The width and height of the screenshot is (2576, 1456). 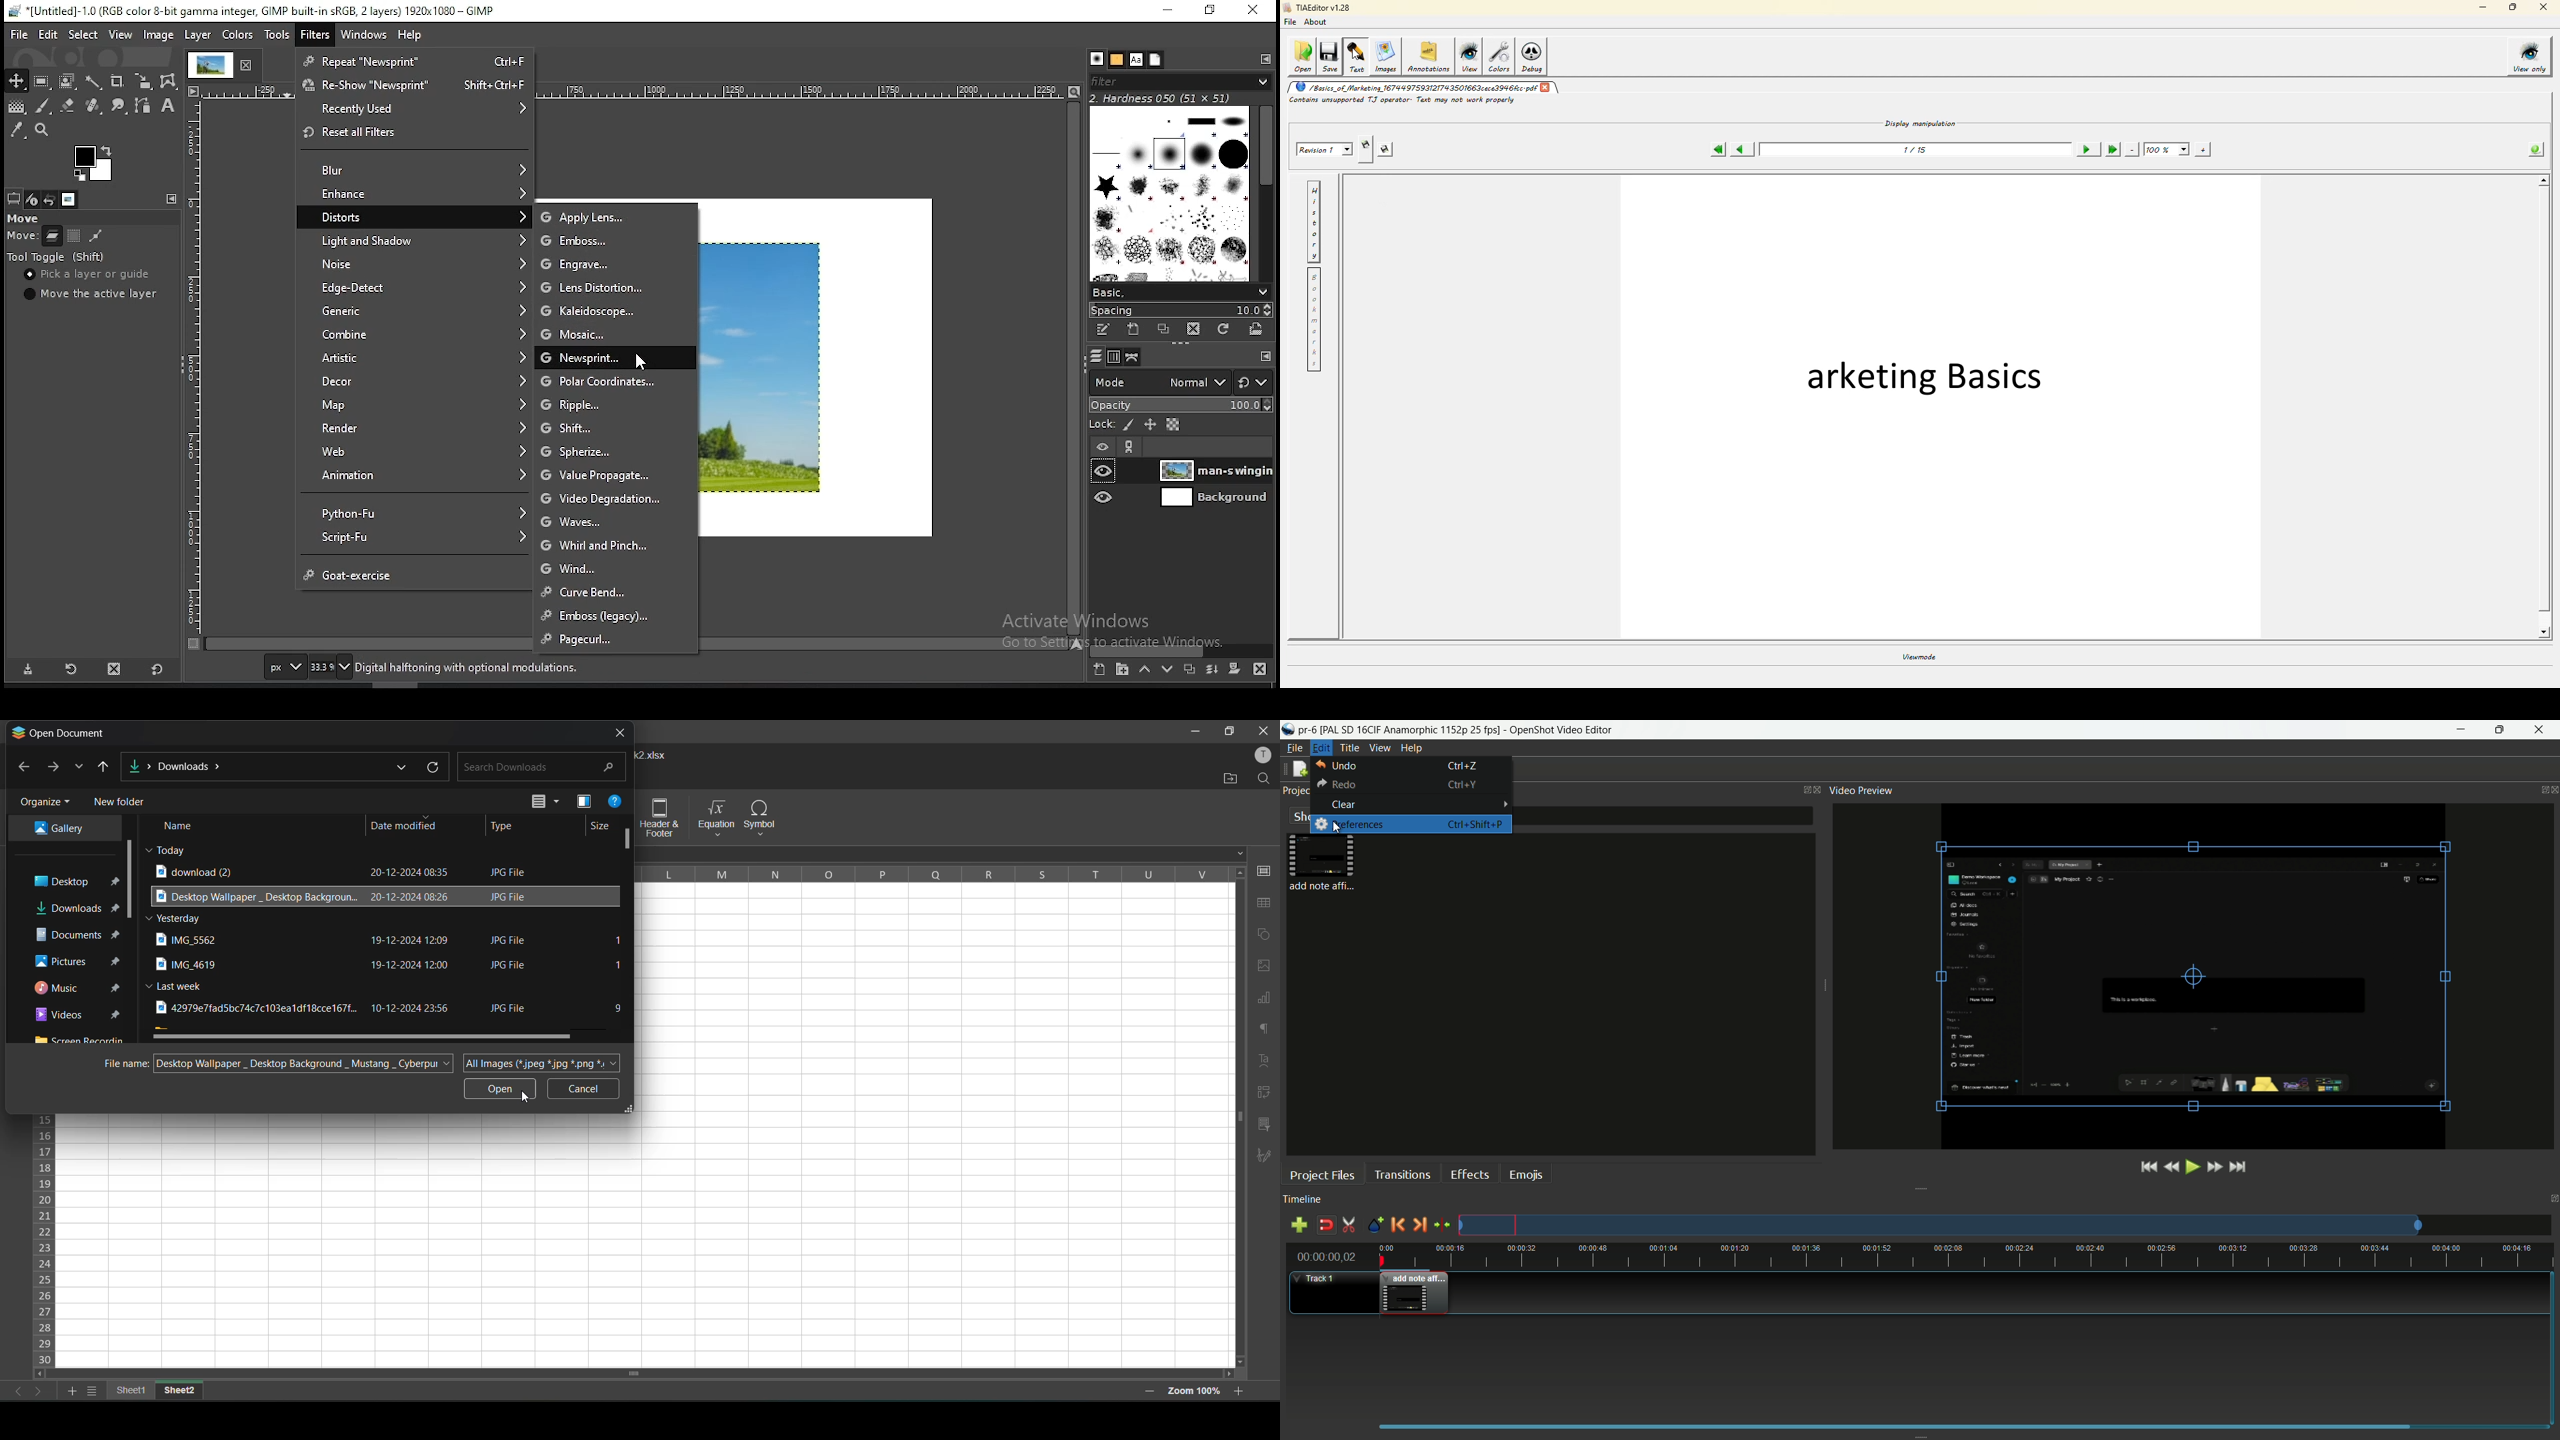 I want to click on column names, so click(x=933, y=873).